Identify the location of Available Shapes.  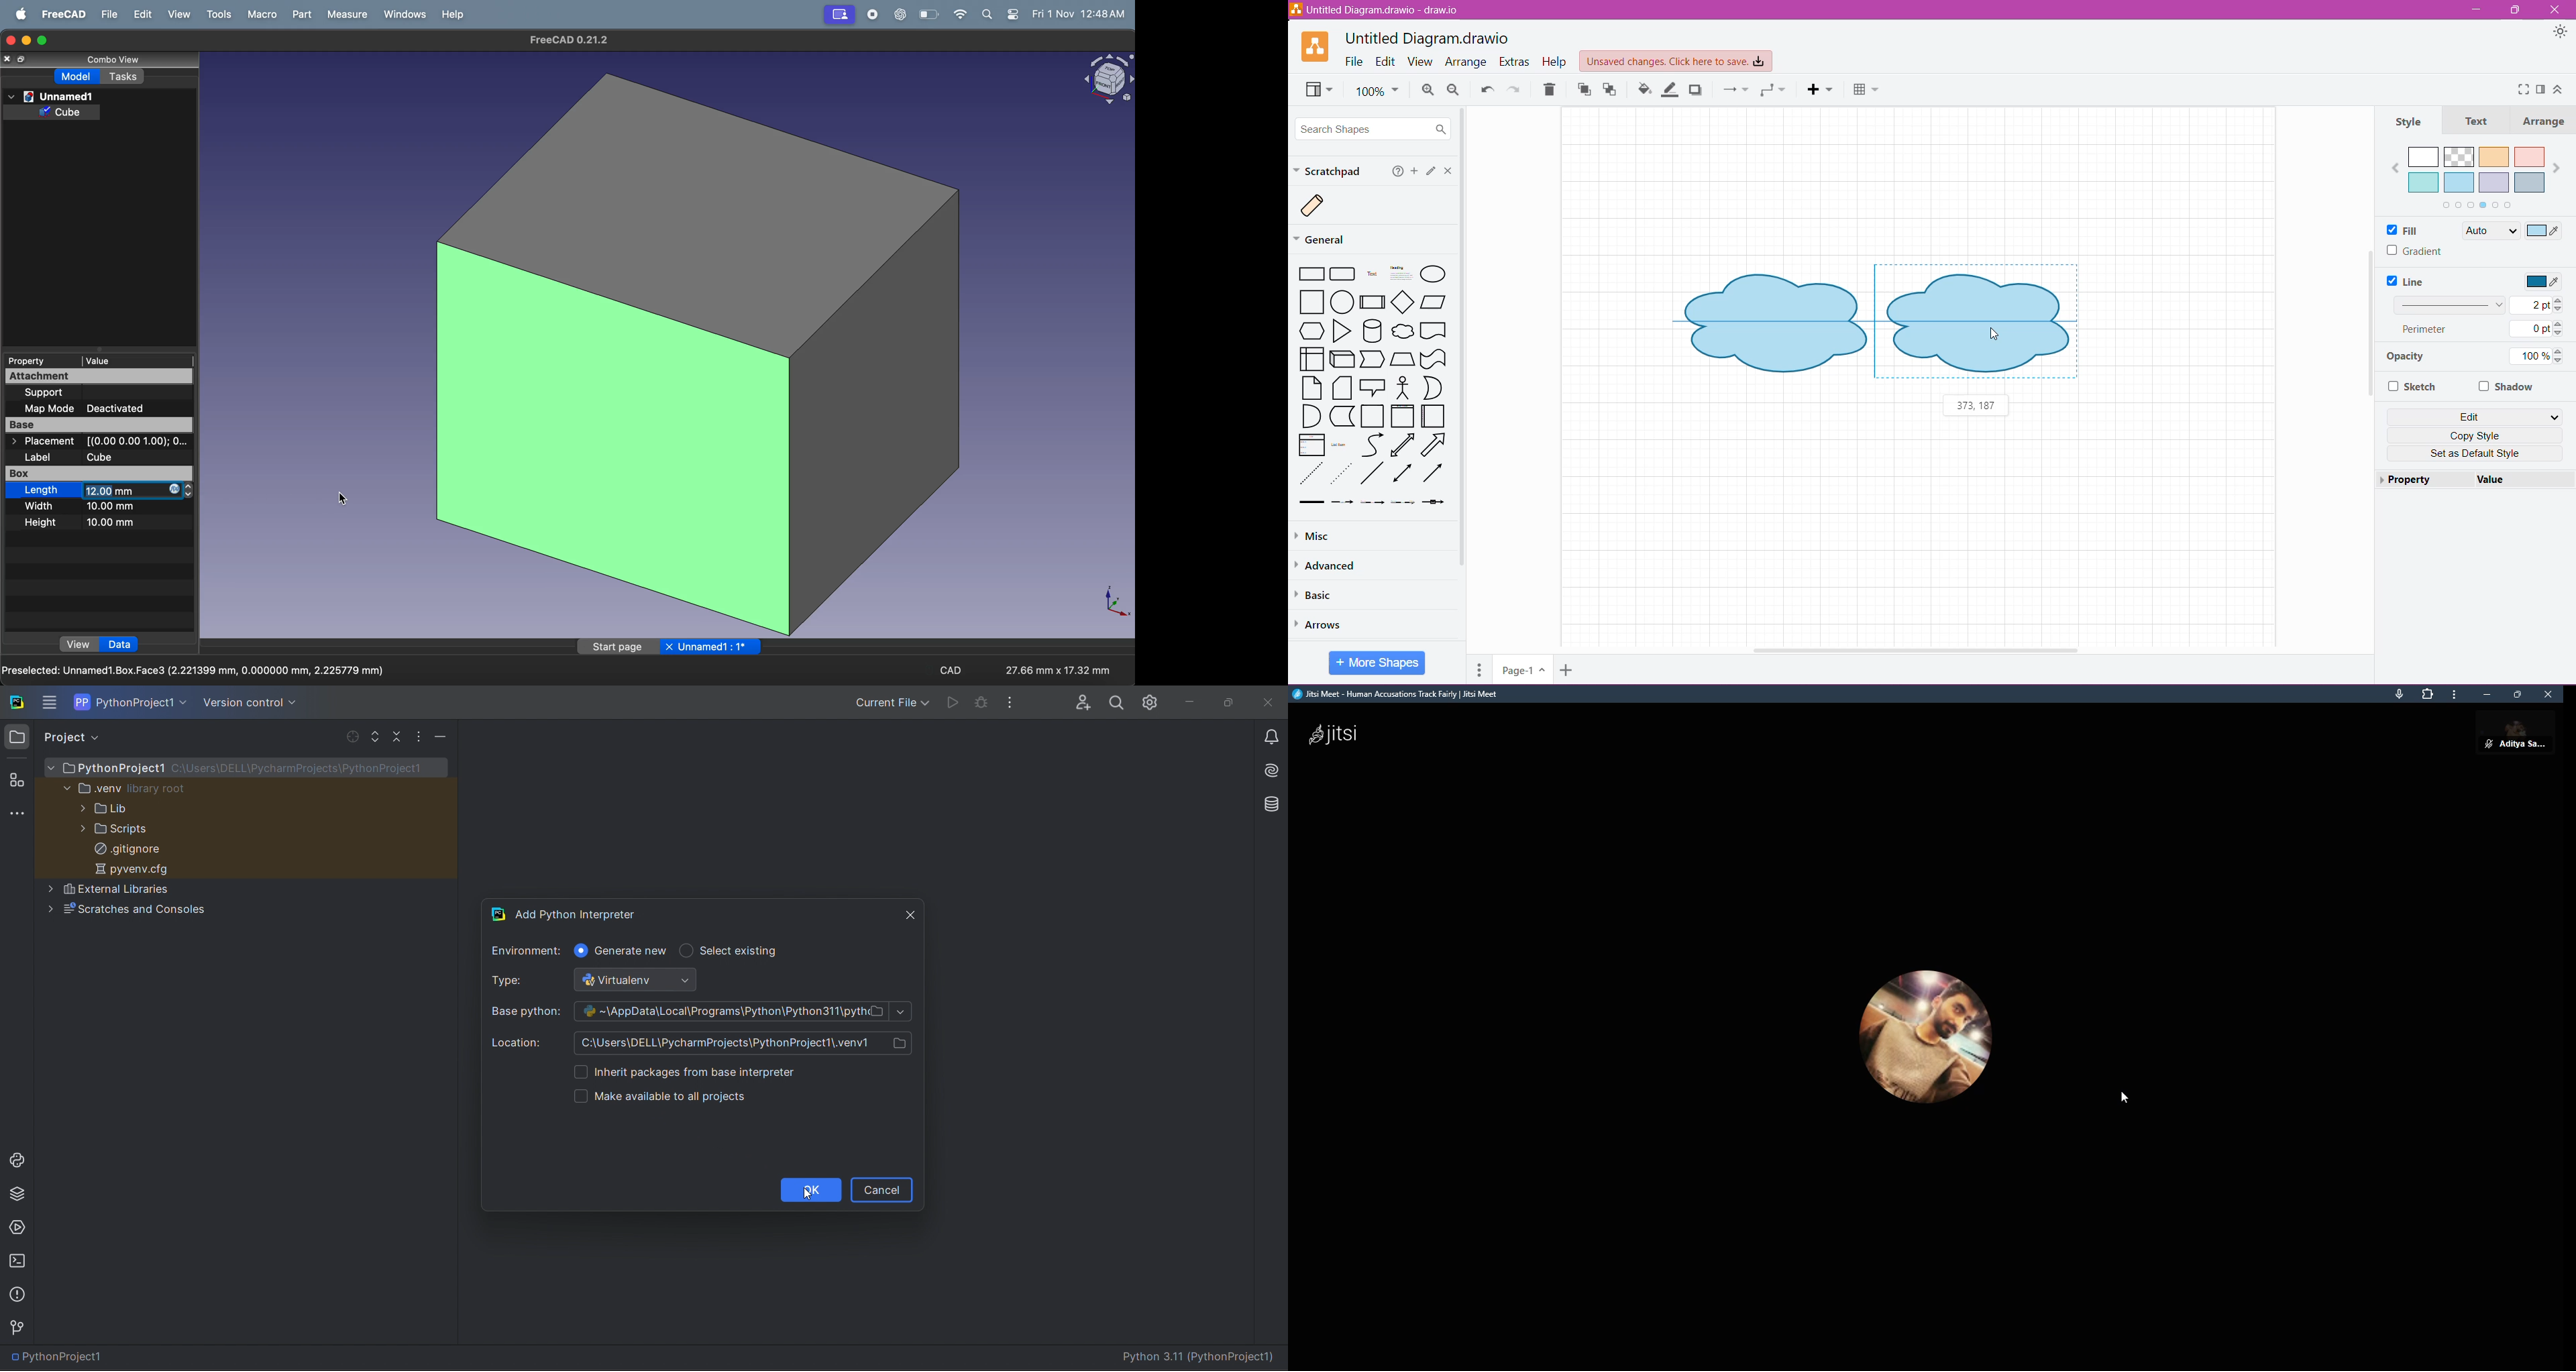
(1377, 387).